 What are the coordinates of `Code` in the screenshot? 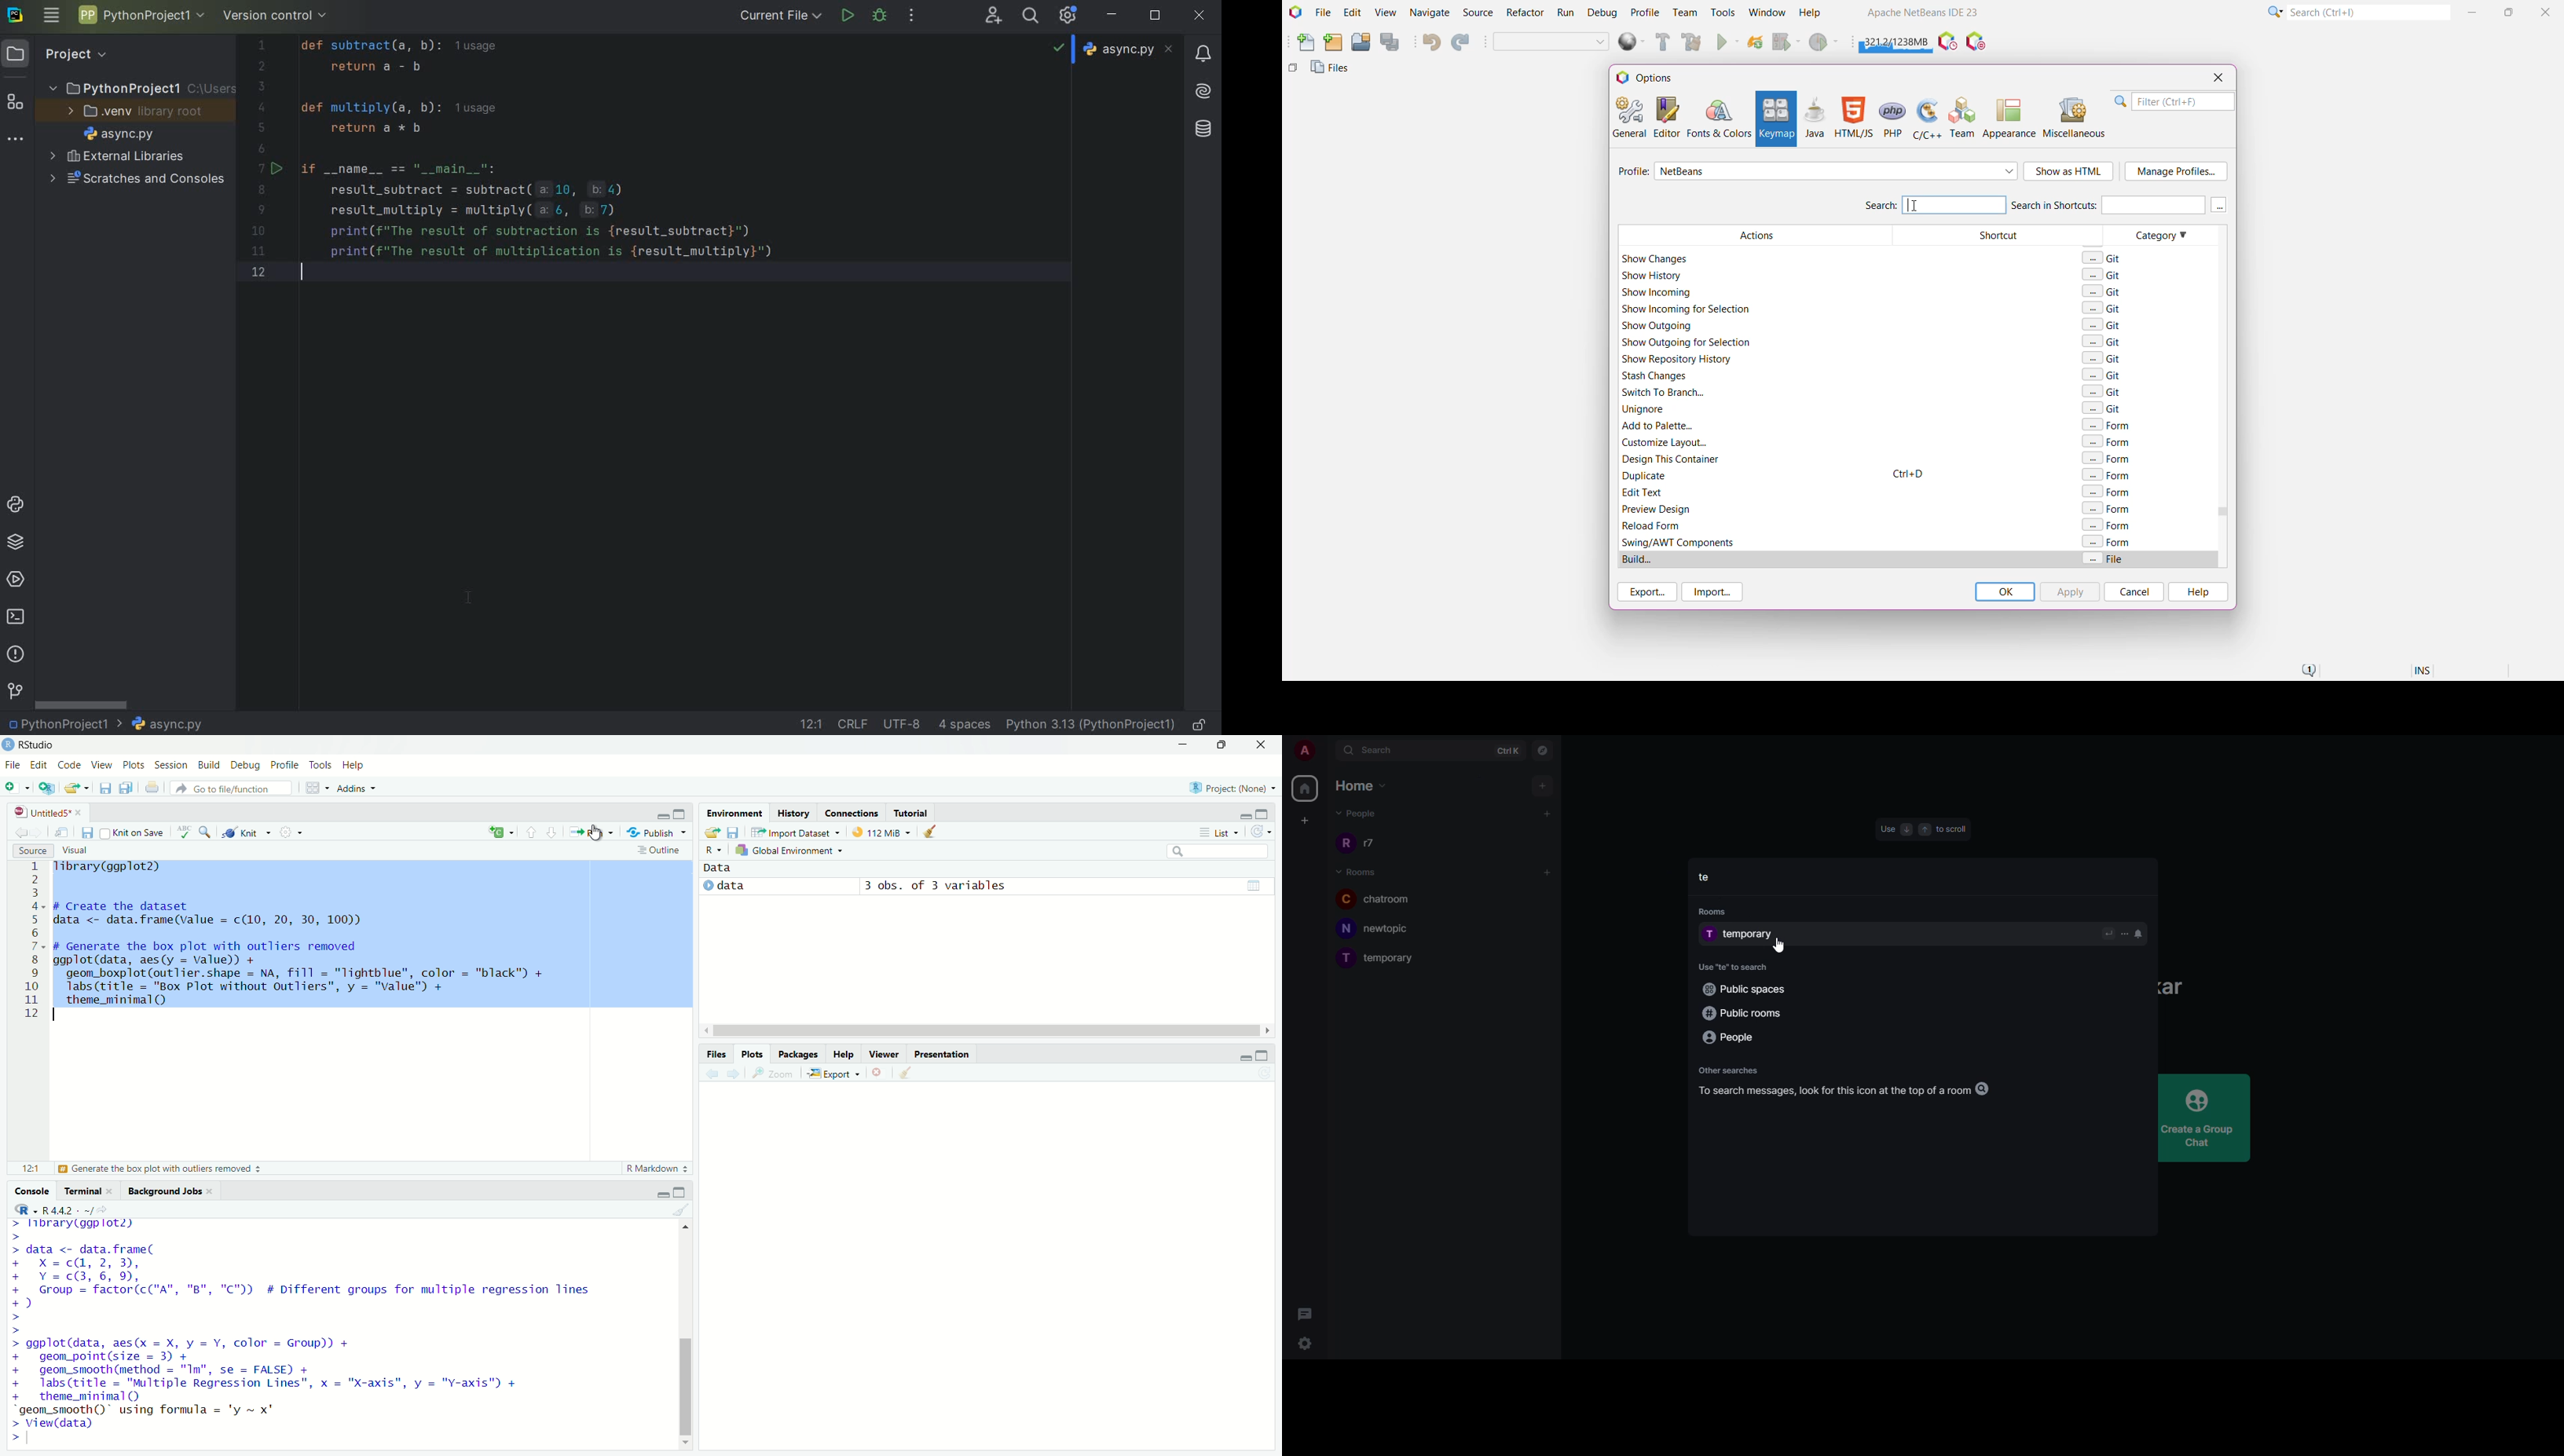 It's located at (69, 765).